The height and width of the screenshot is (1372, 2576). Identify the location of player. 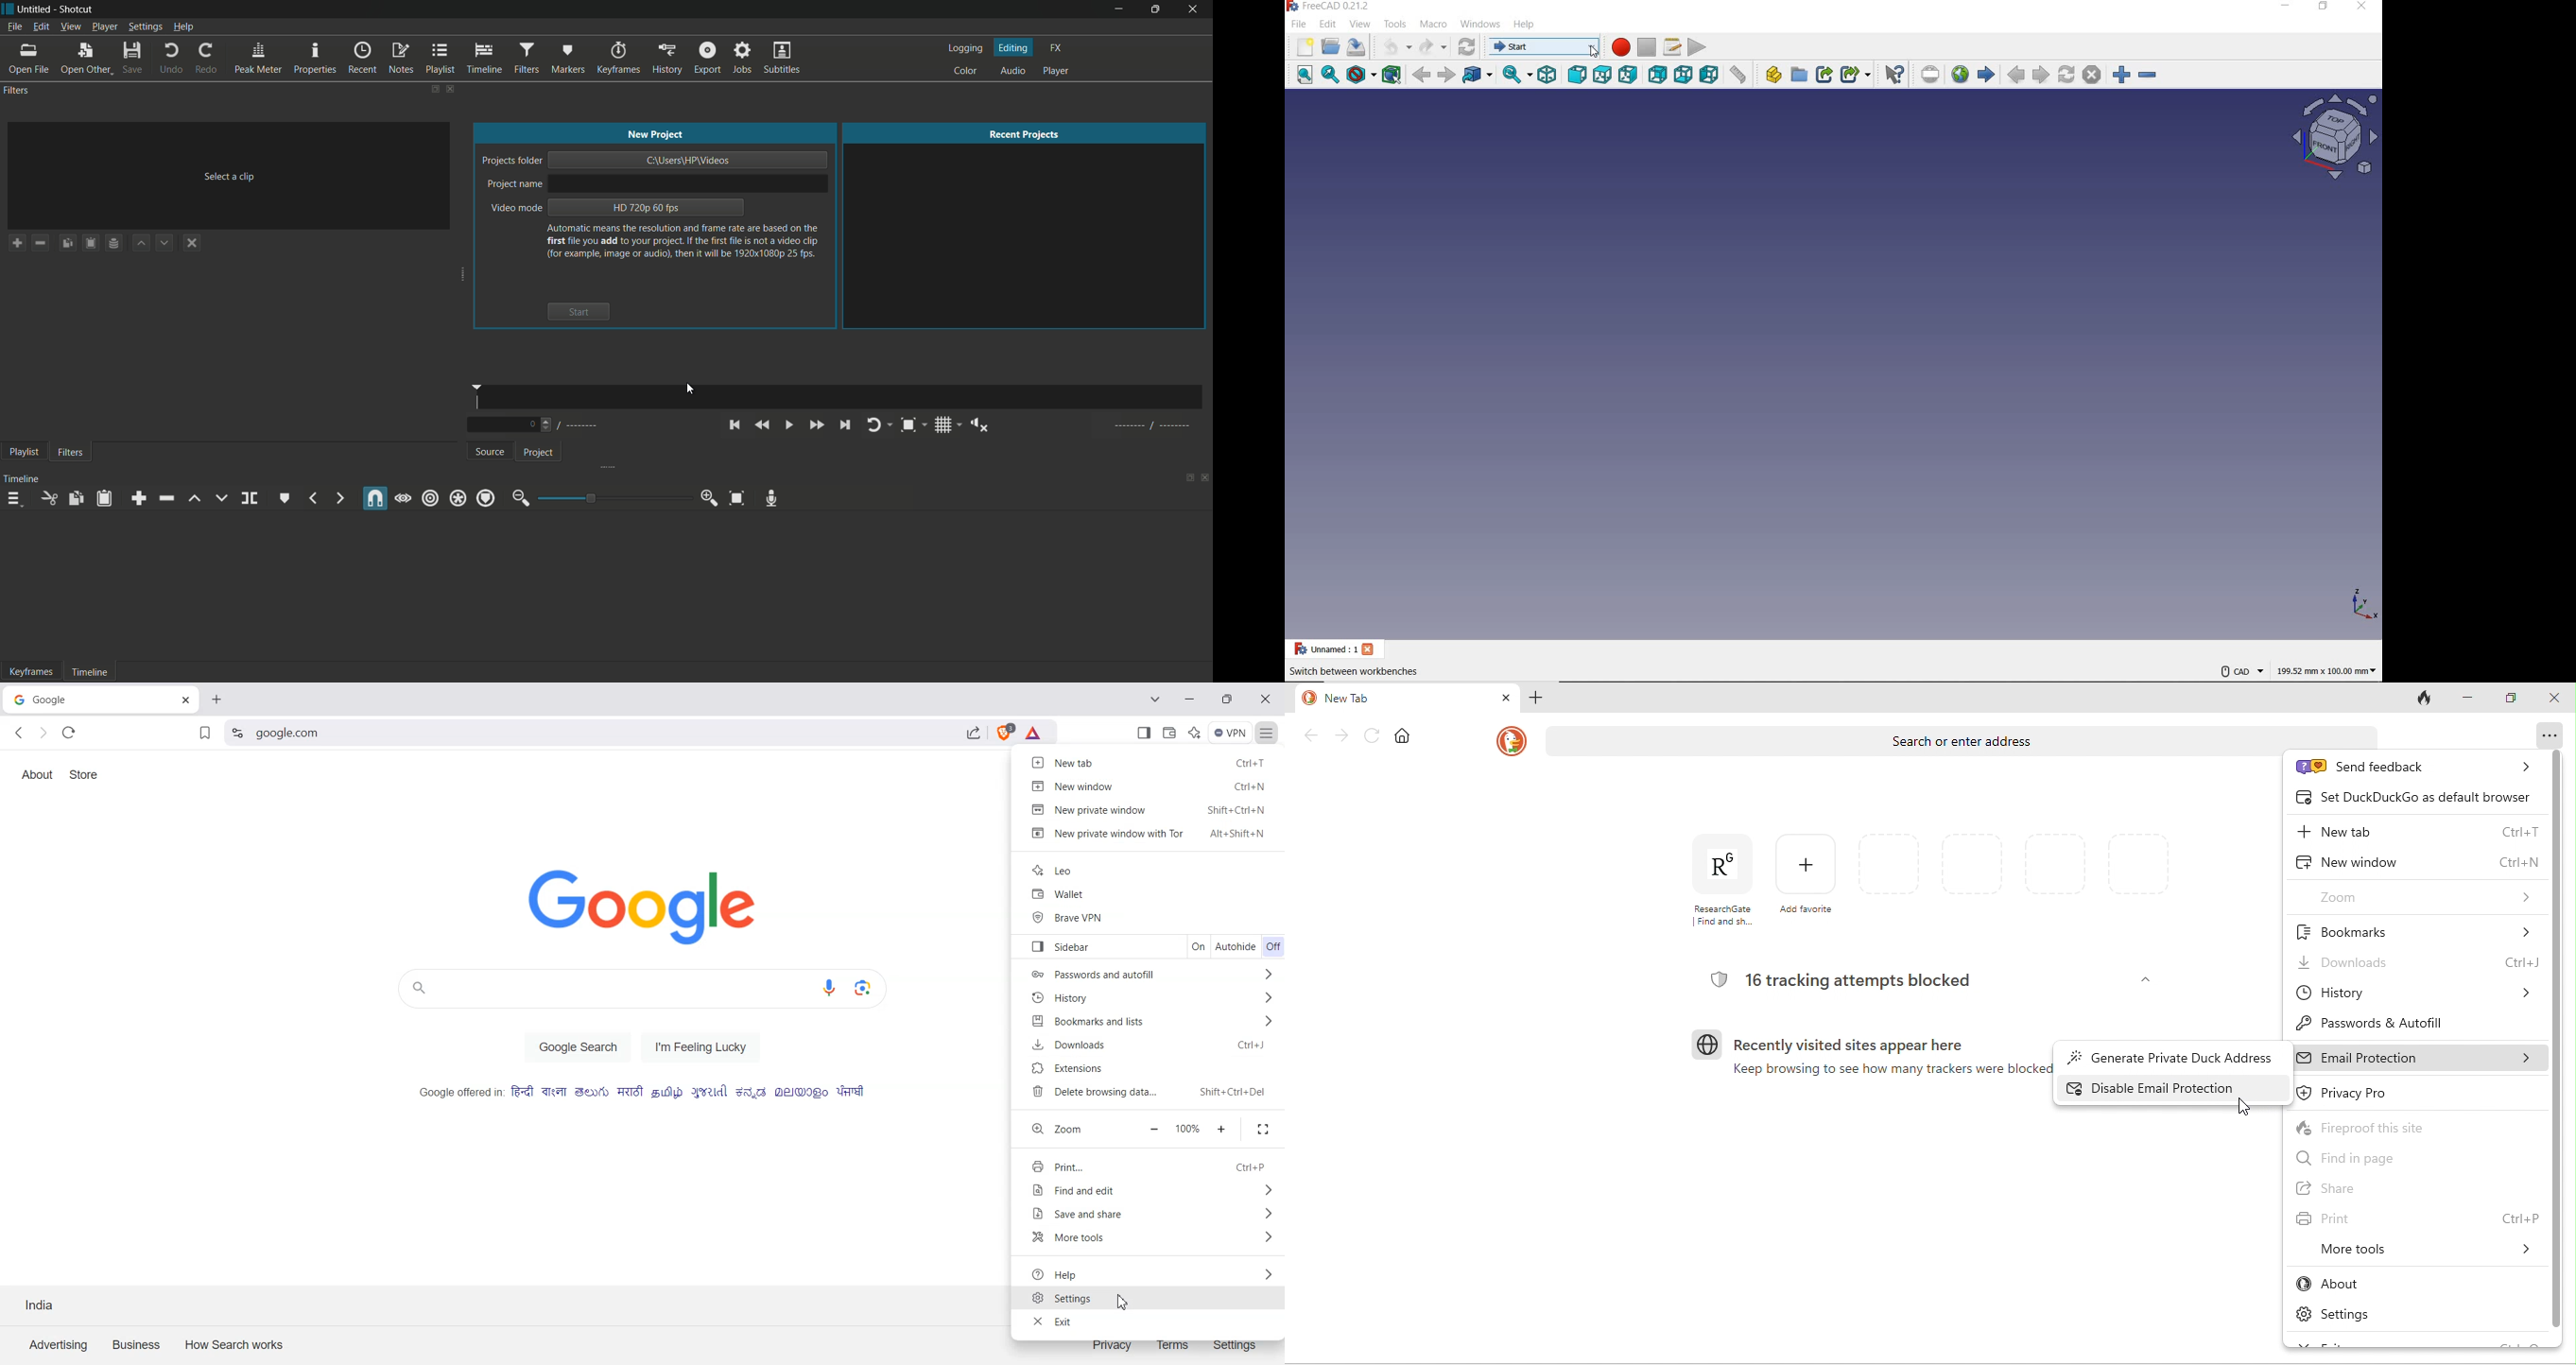
(1057, 71).